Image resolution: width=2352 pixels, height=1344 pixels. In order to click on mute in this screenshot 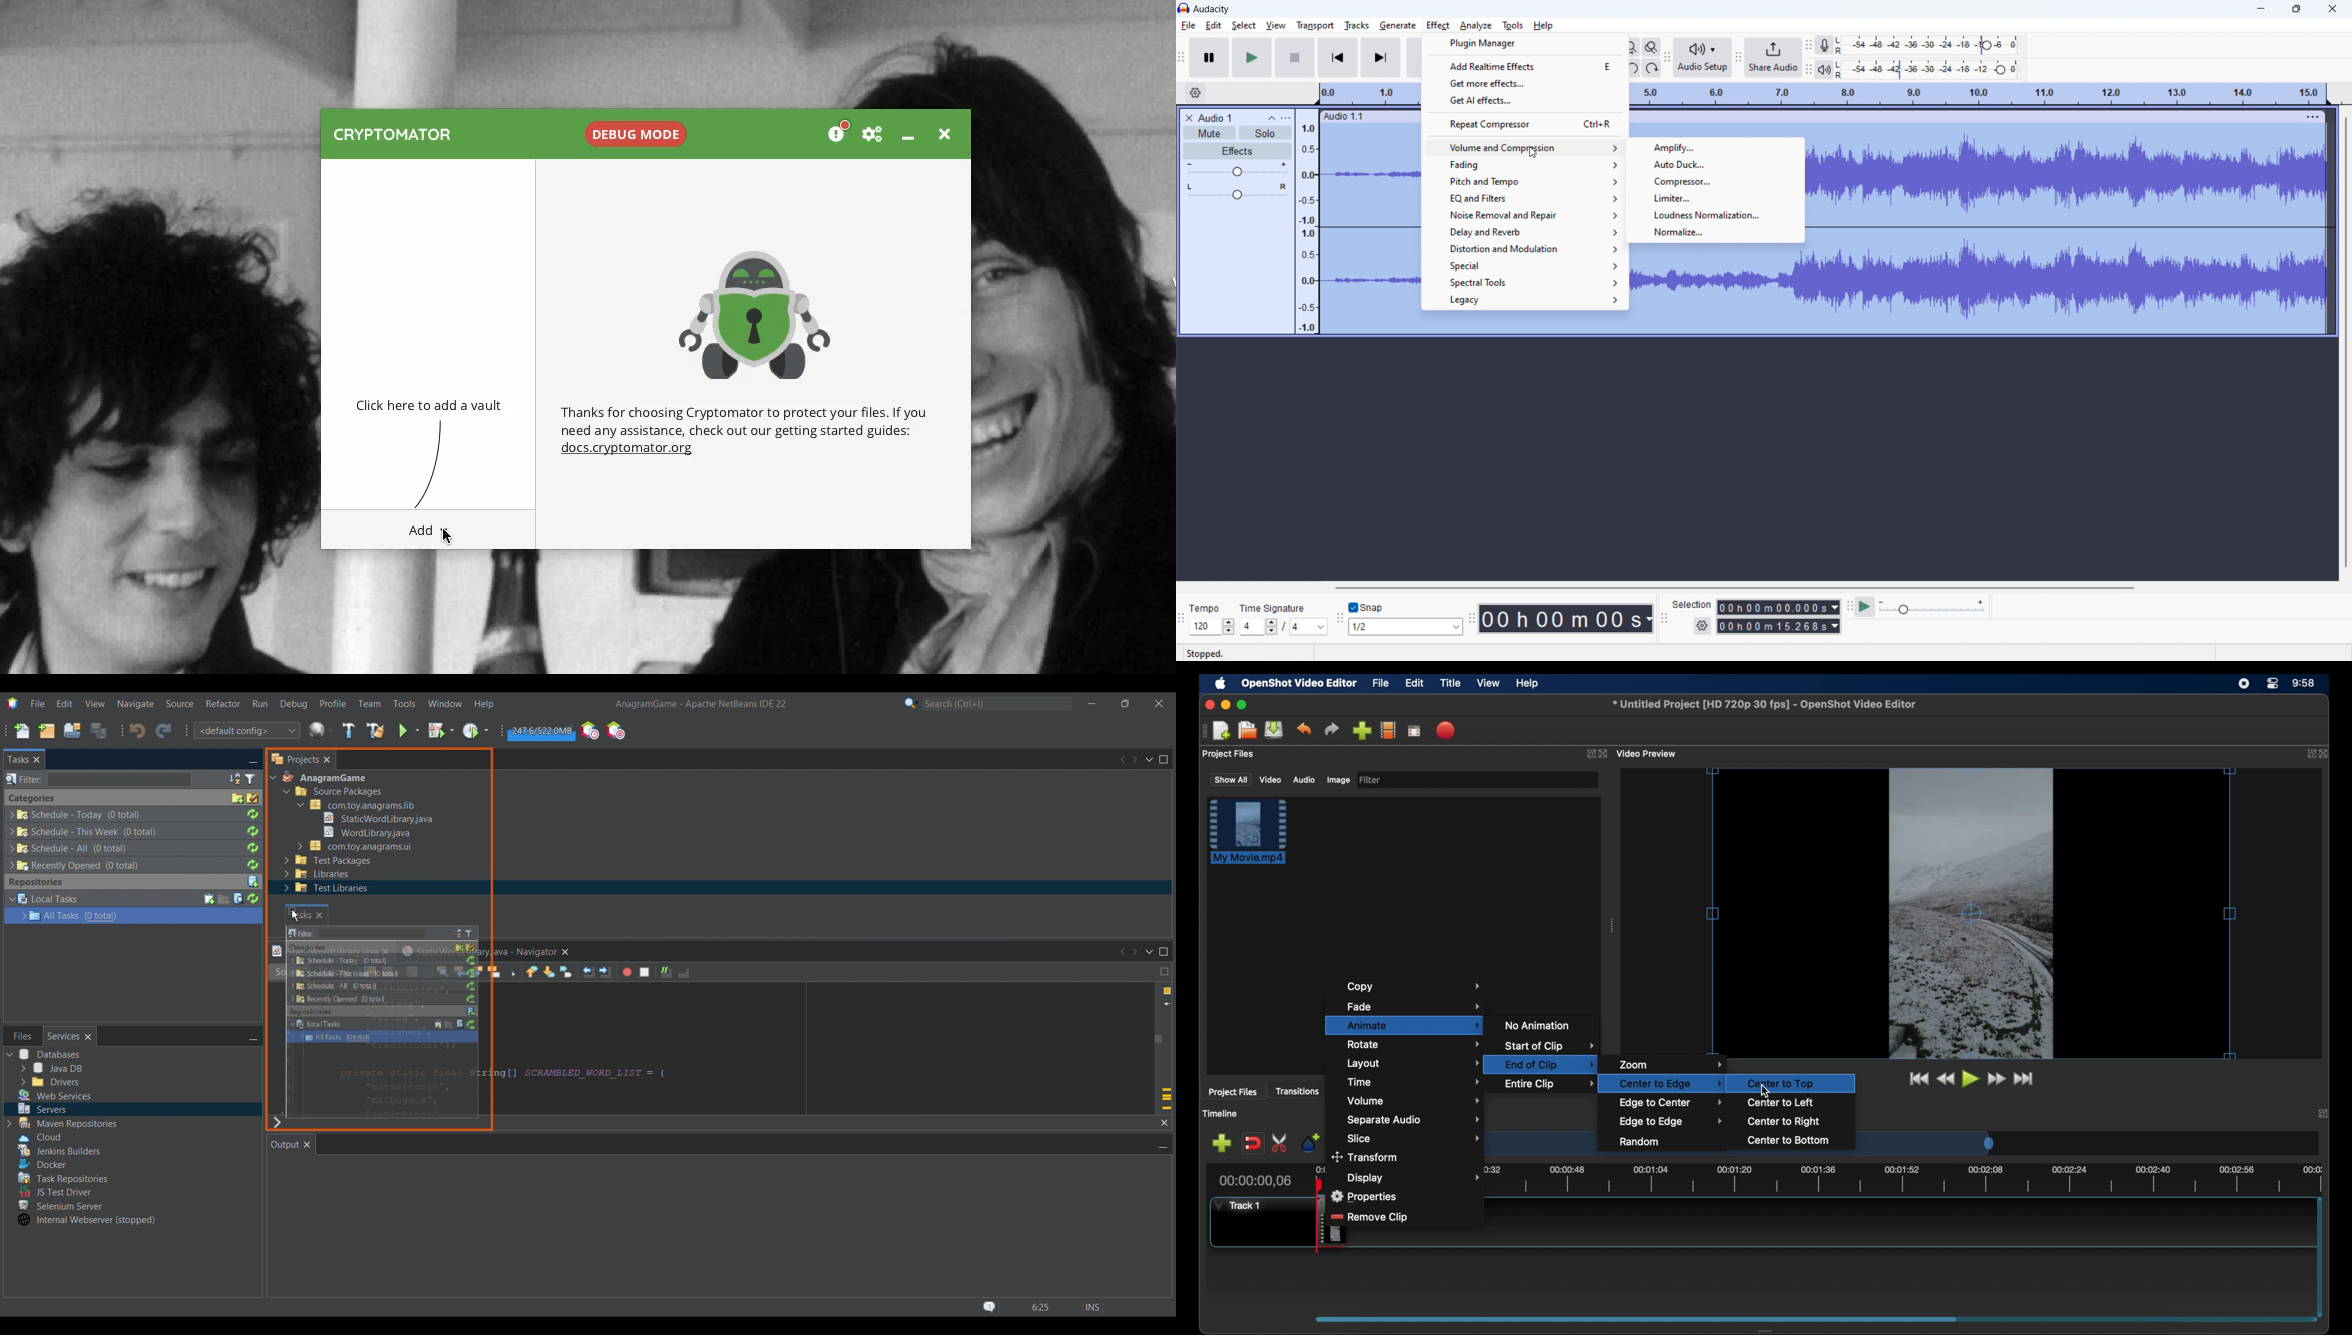, I will do `click(1210, 133)`.